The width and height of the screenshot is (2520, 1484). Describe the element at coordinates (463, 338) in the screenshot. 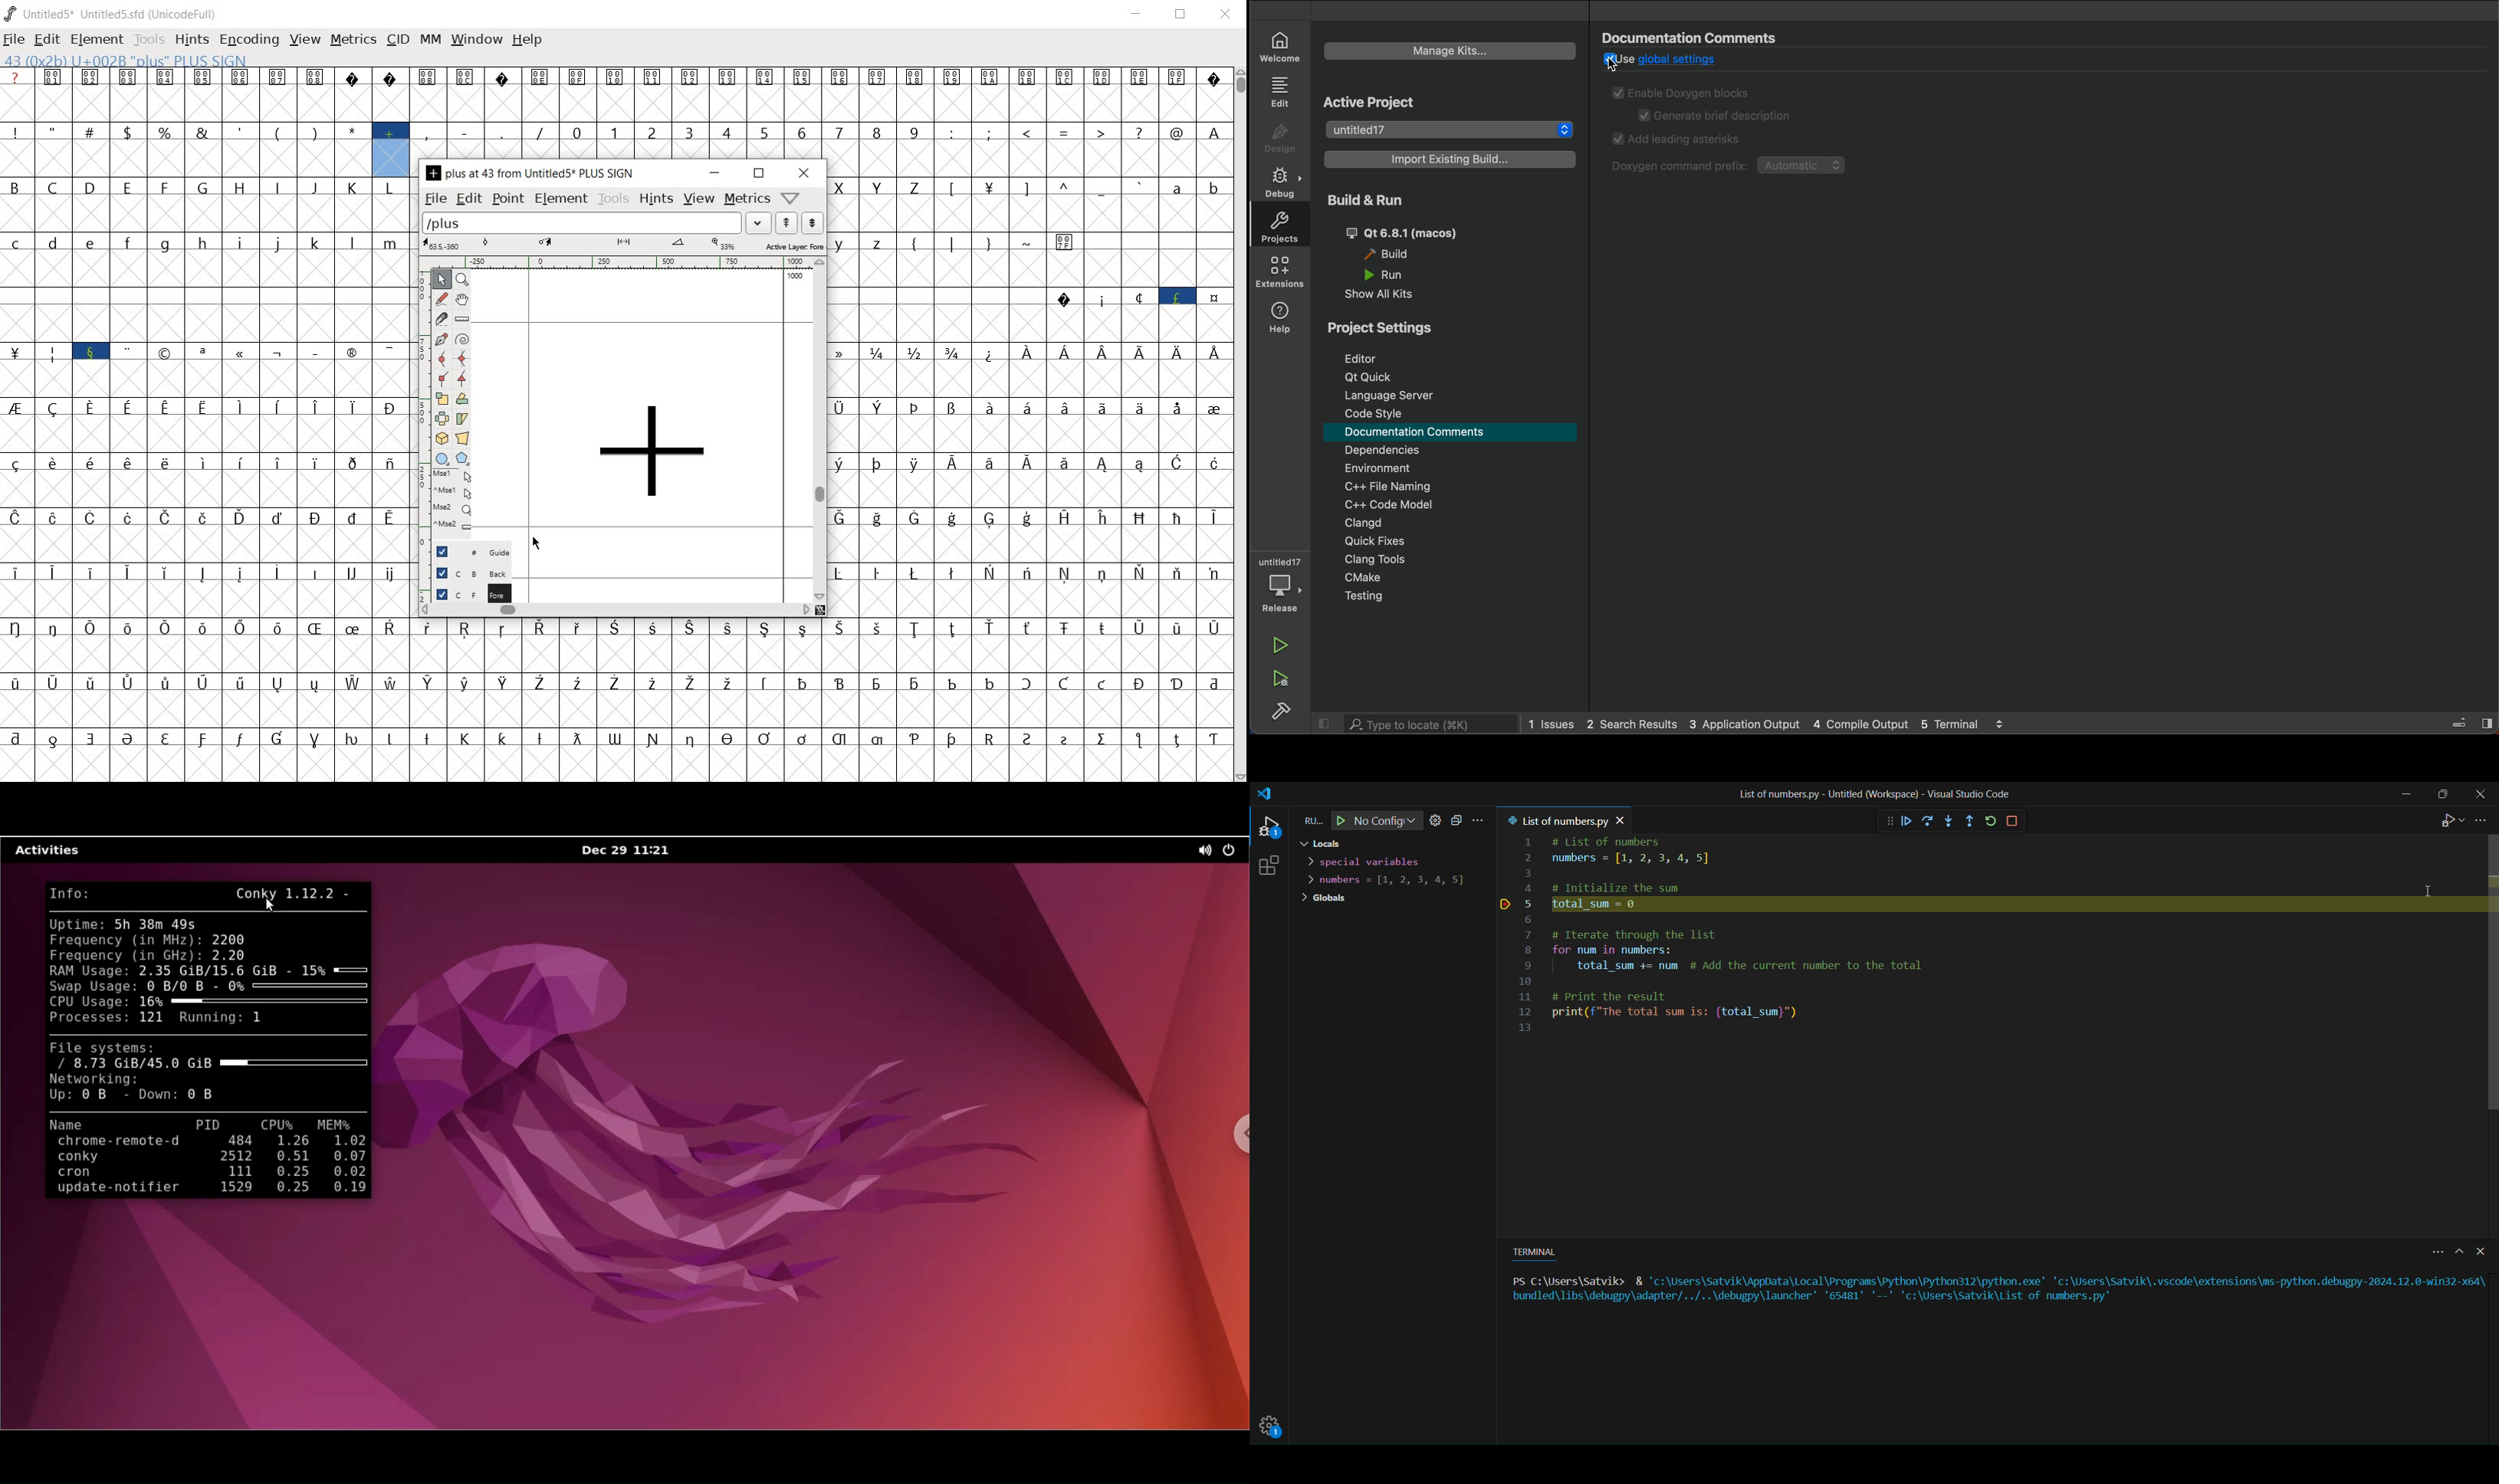

I see `change whether spiro is active or not` at that location.